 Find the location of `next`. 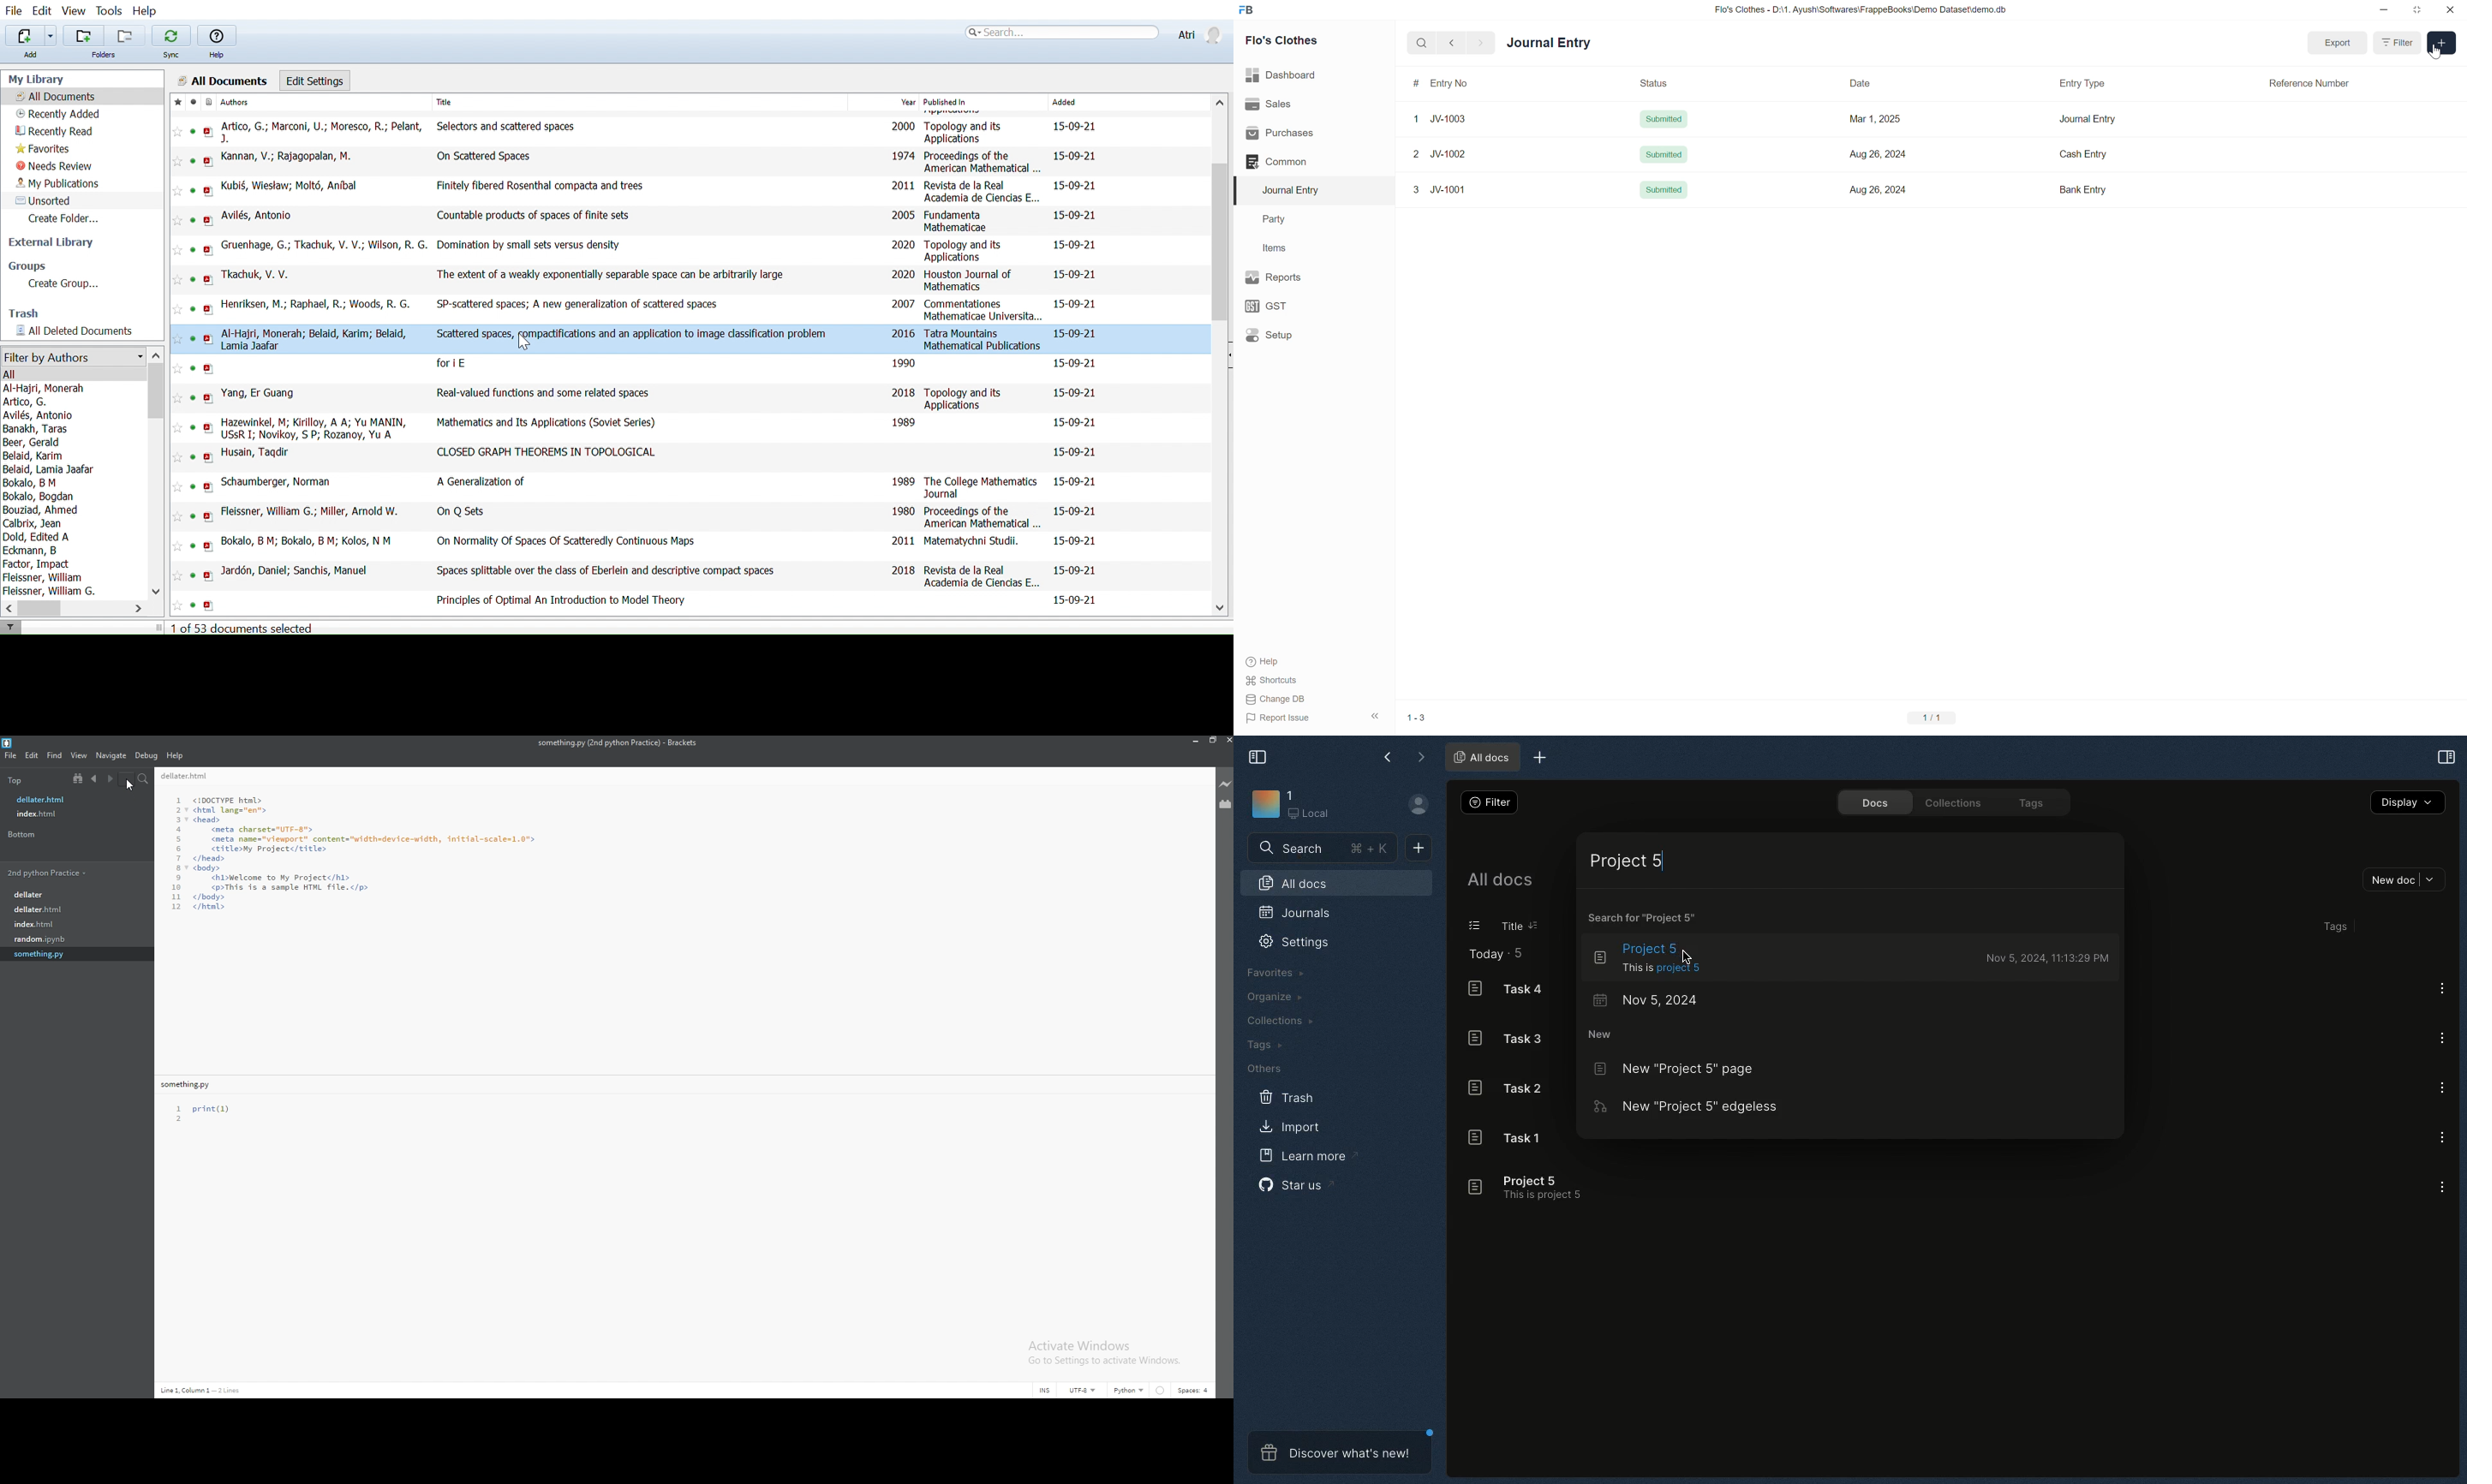

next is located at coordinates (109, 779).